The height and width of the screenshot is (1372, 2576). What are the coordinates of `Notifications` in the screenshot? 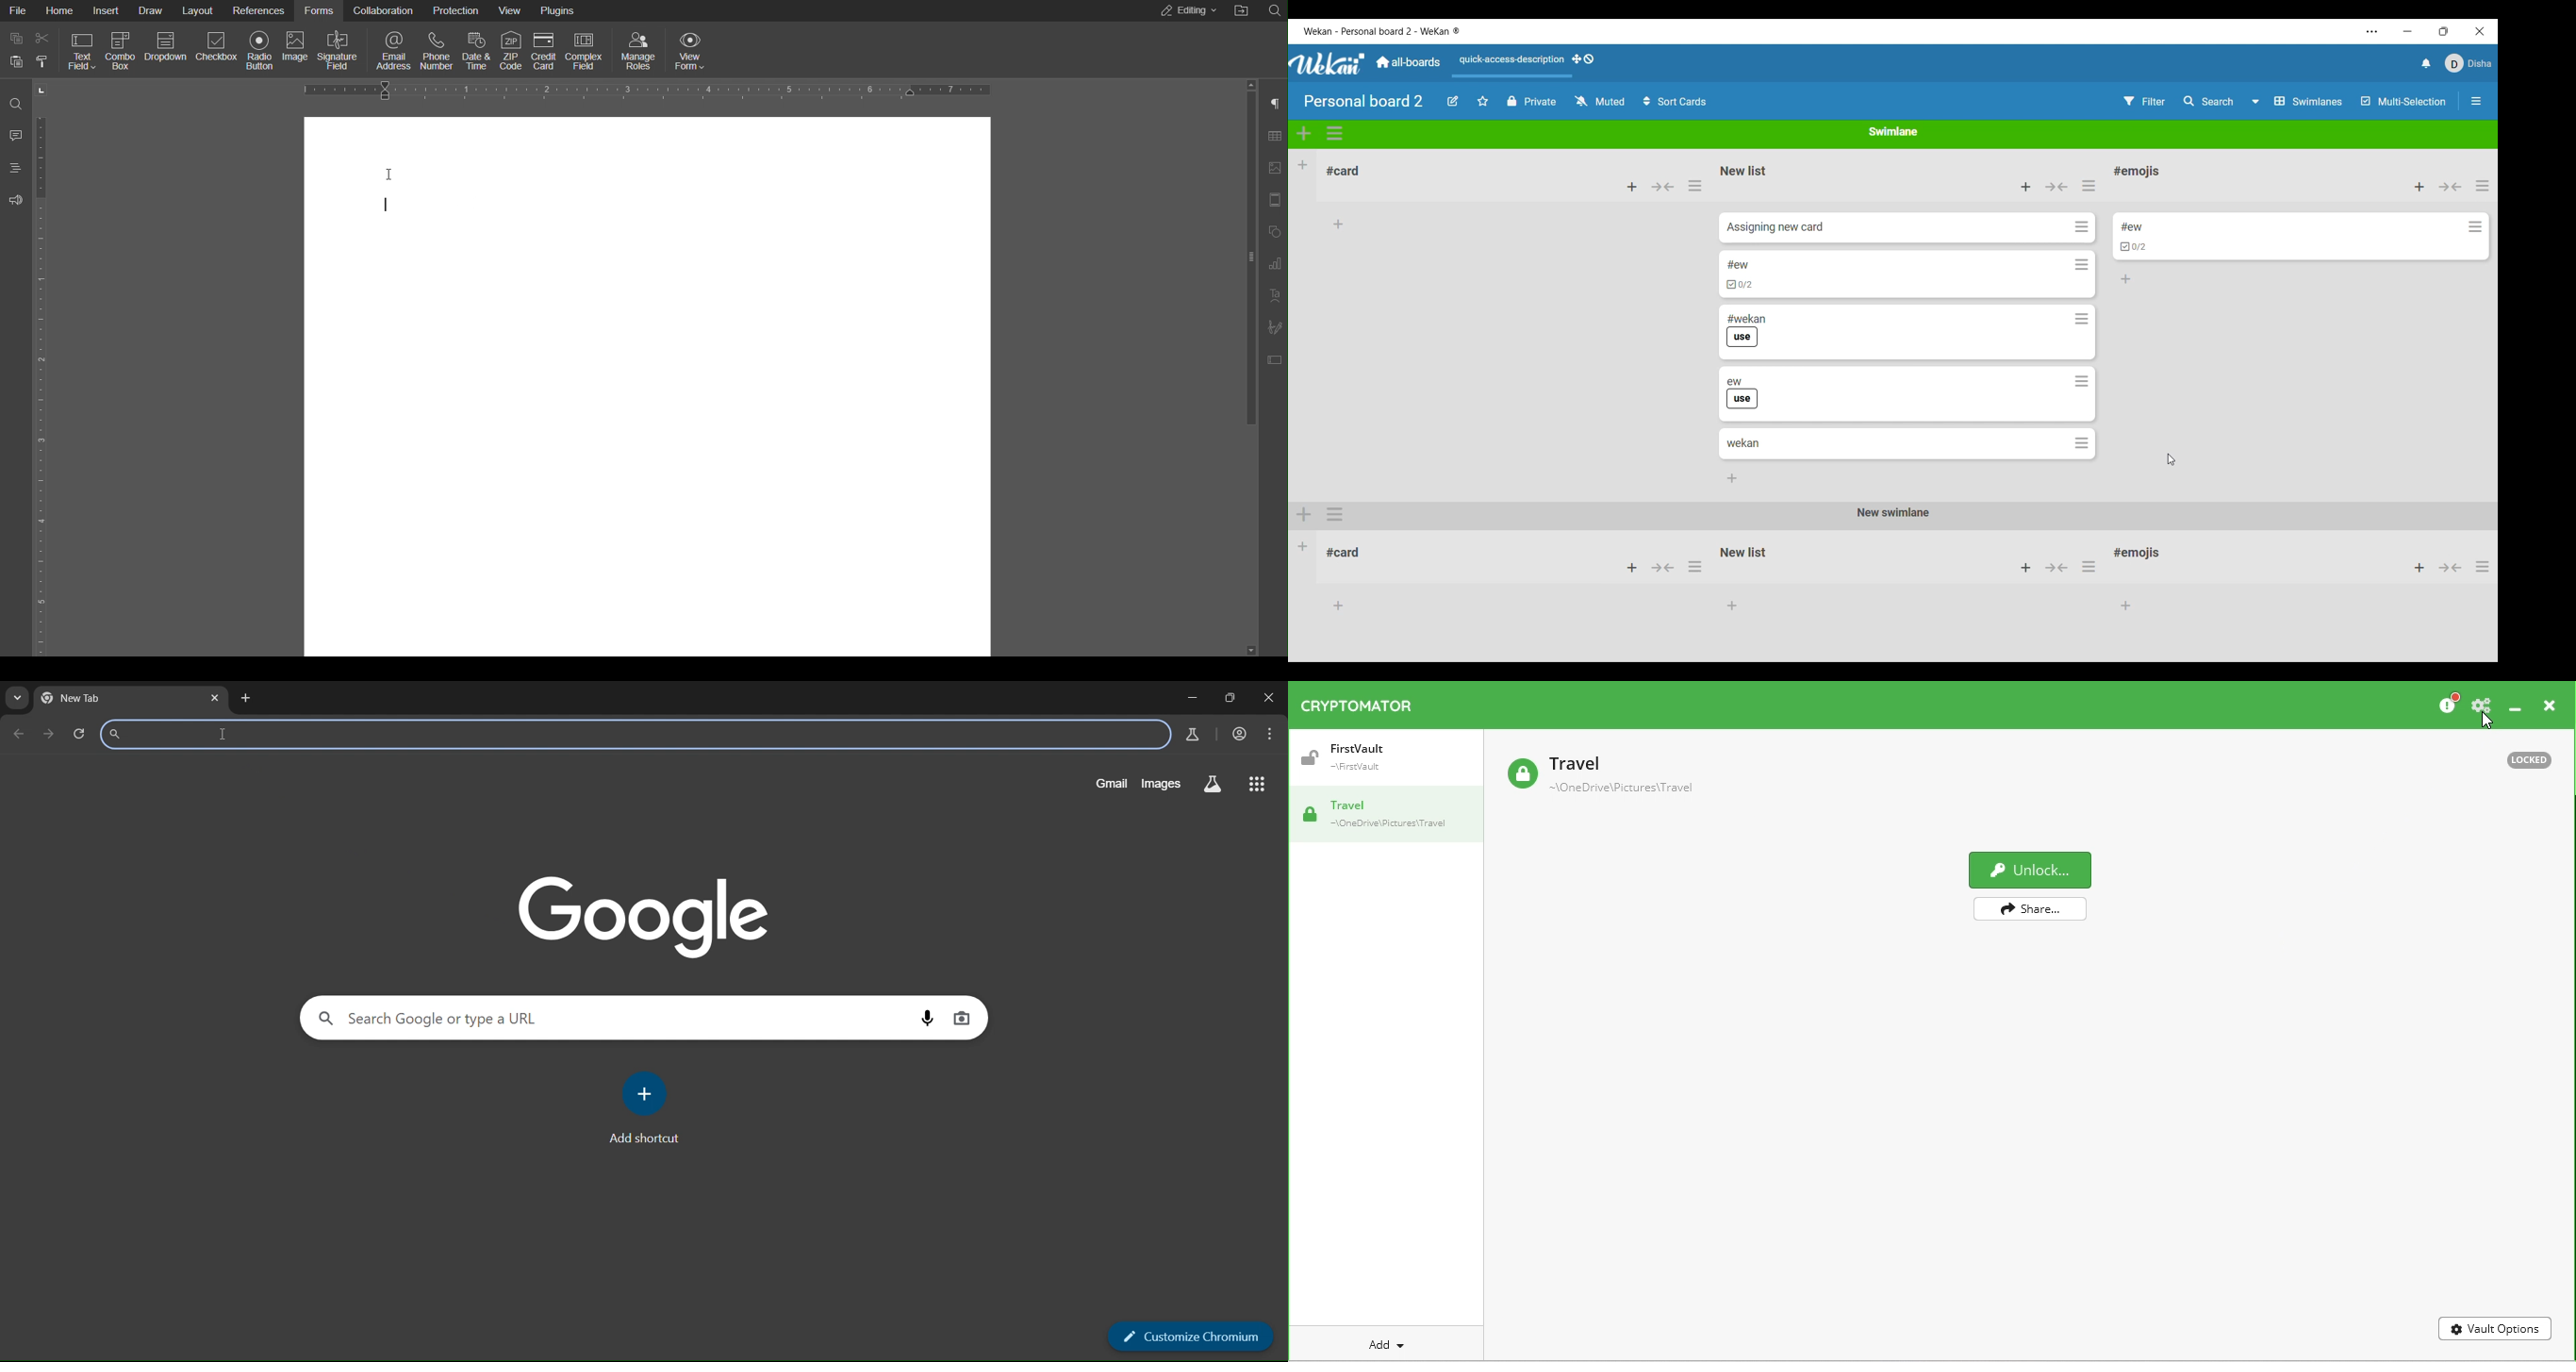 It's located at (2428, 63).